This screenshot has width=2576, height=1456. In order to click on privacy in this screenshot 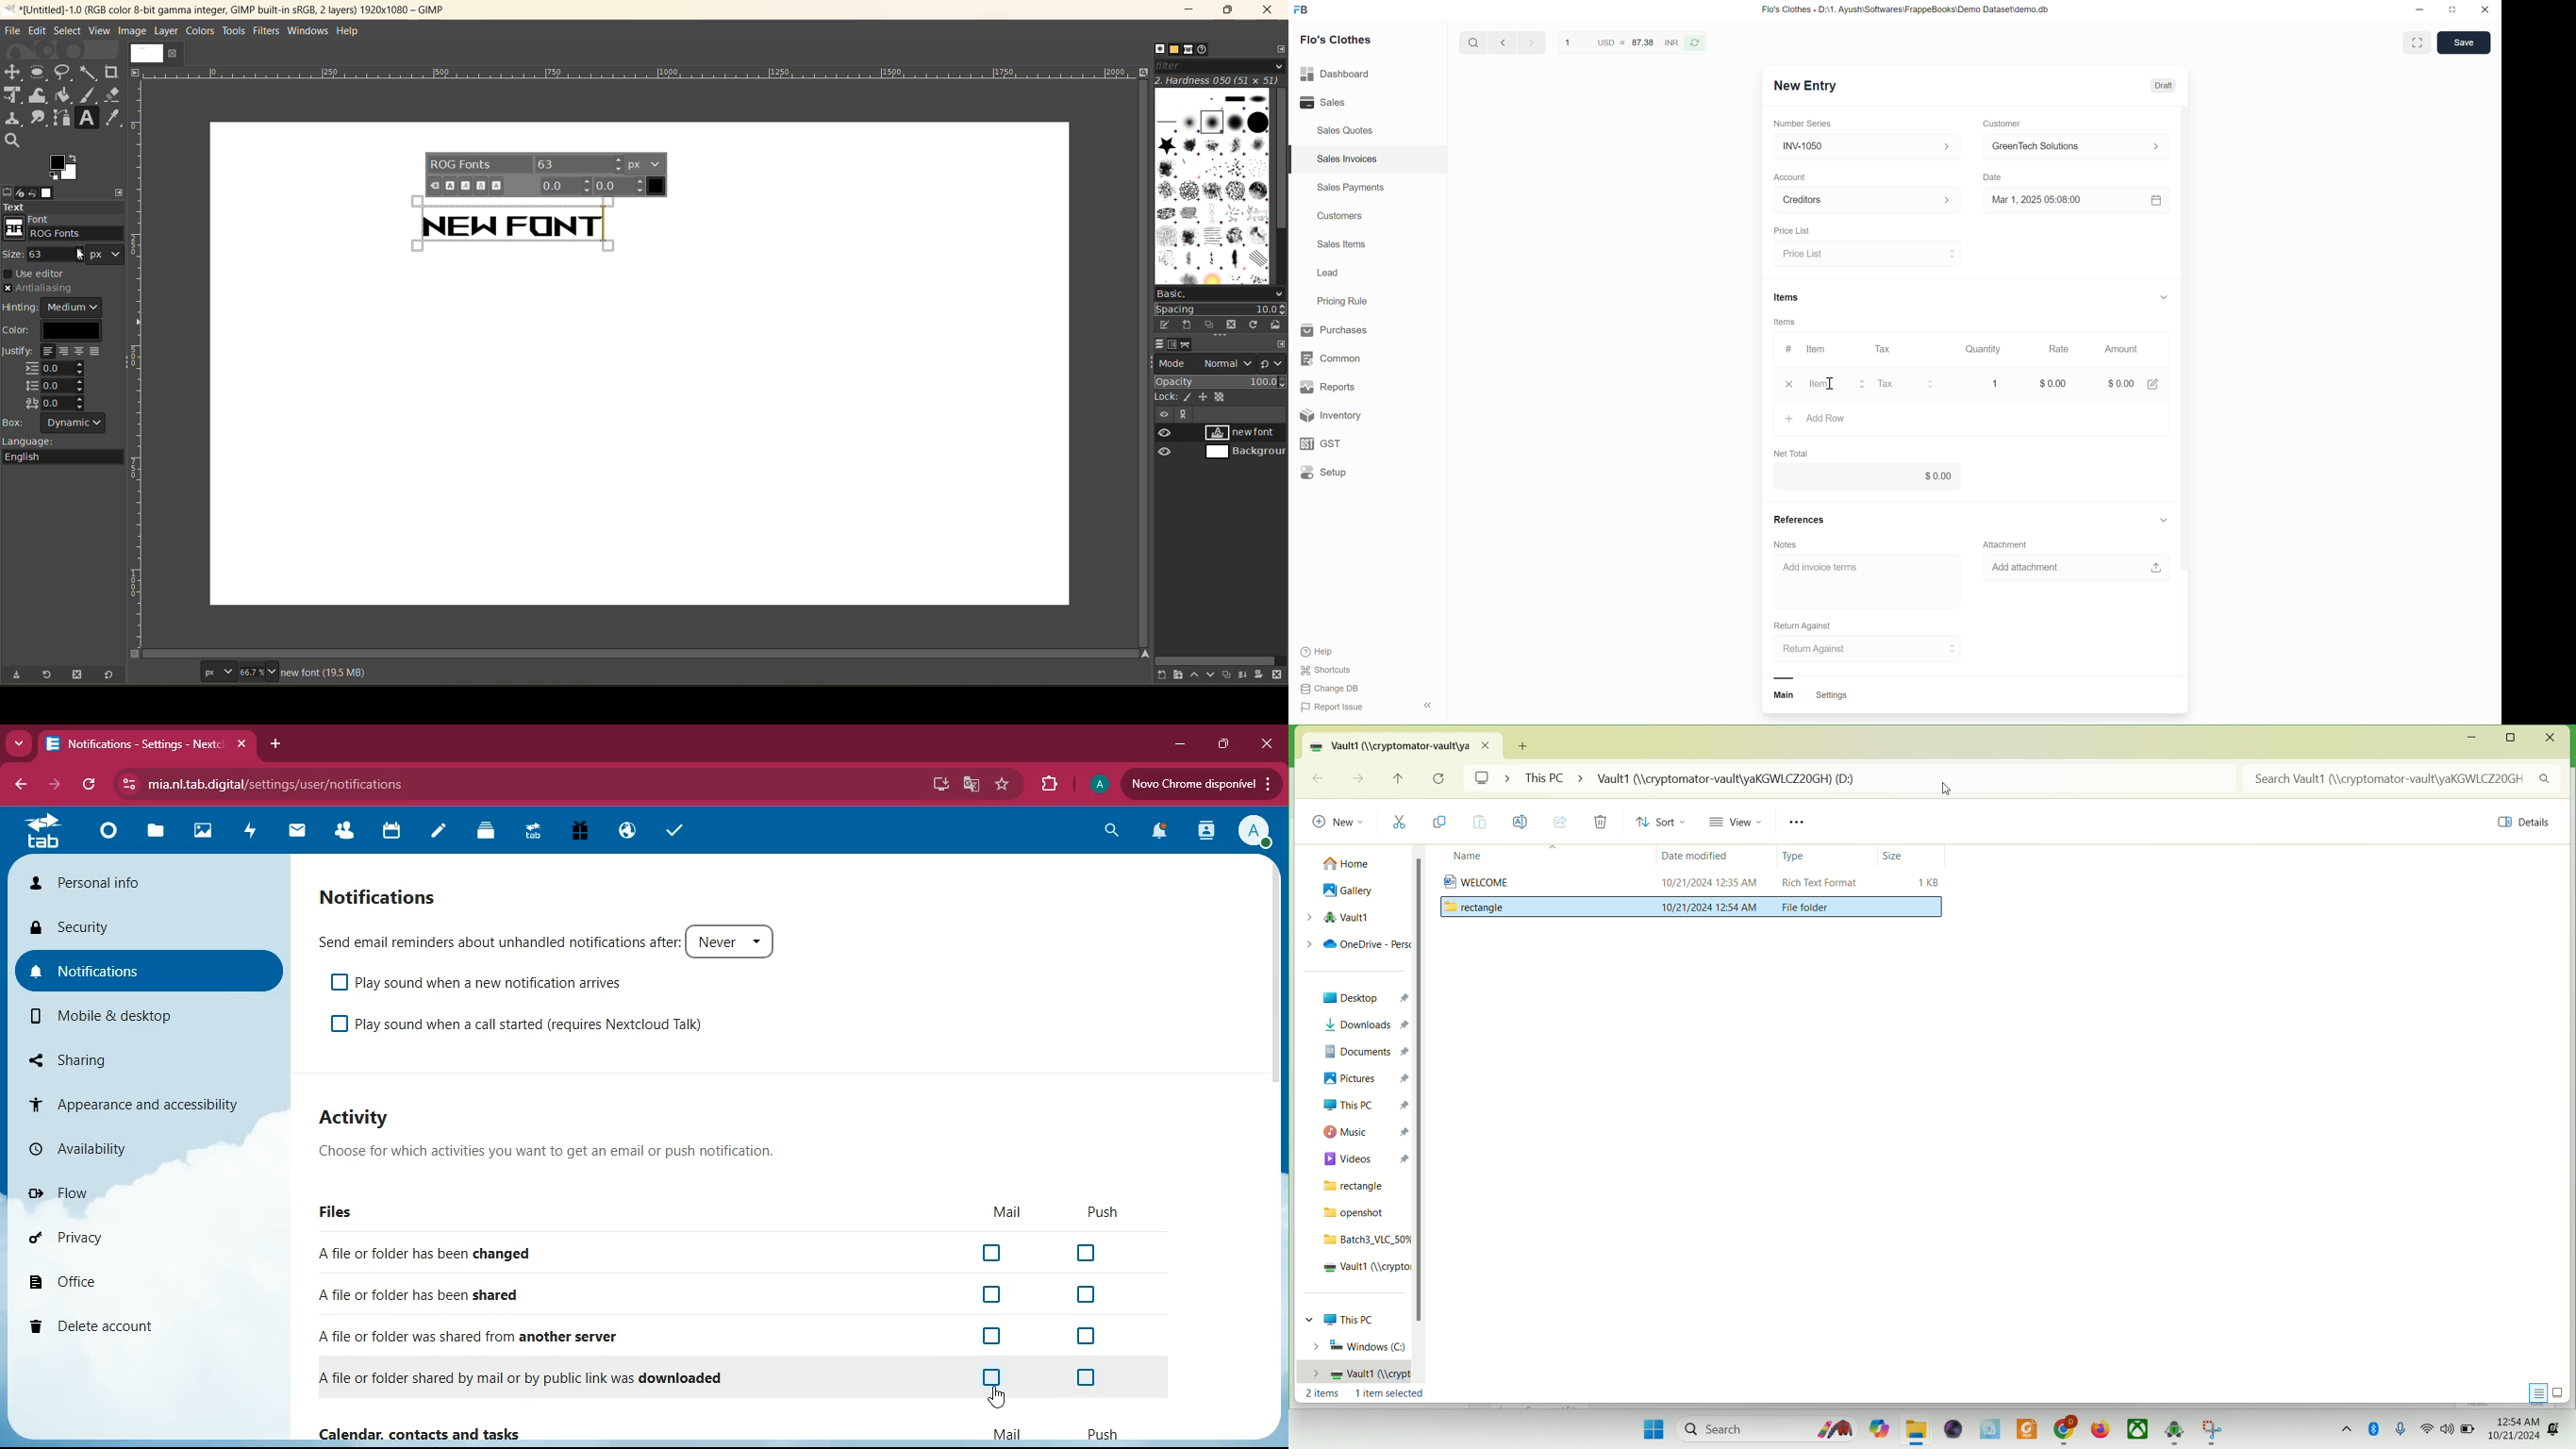, I will do `click(114, 1235)`.